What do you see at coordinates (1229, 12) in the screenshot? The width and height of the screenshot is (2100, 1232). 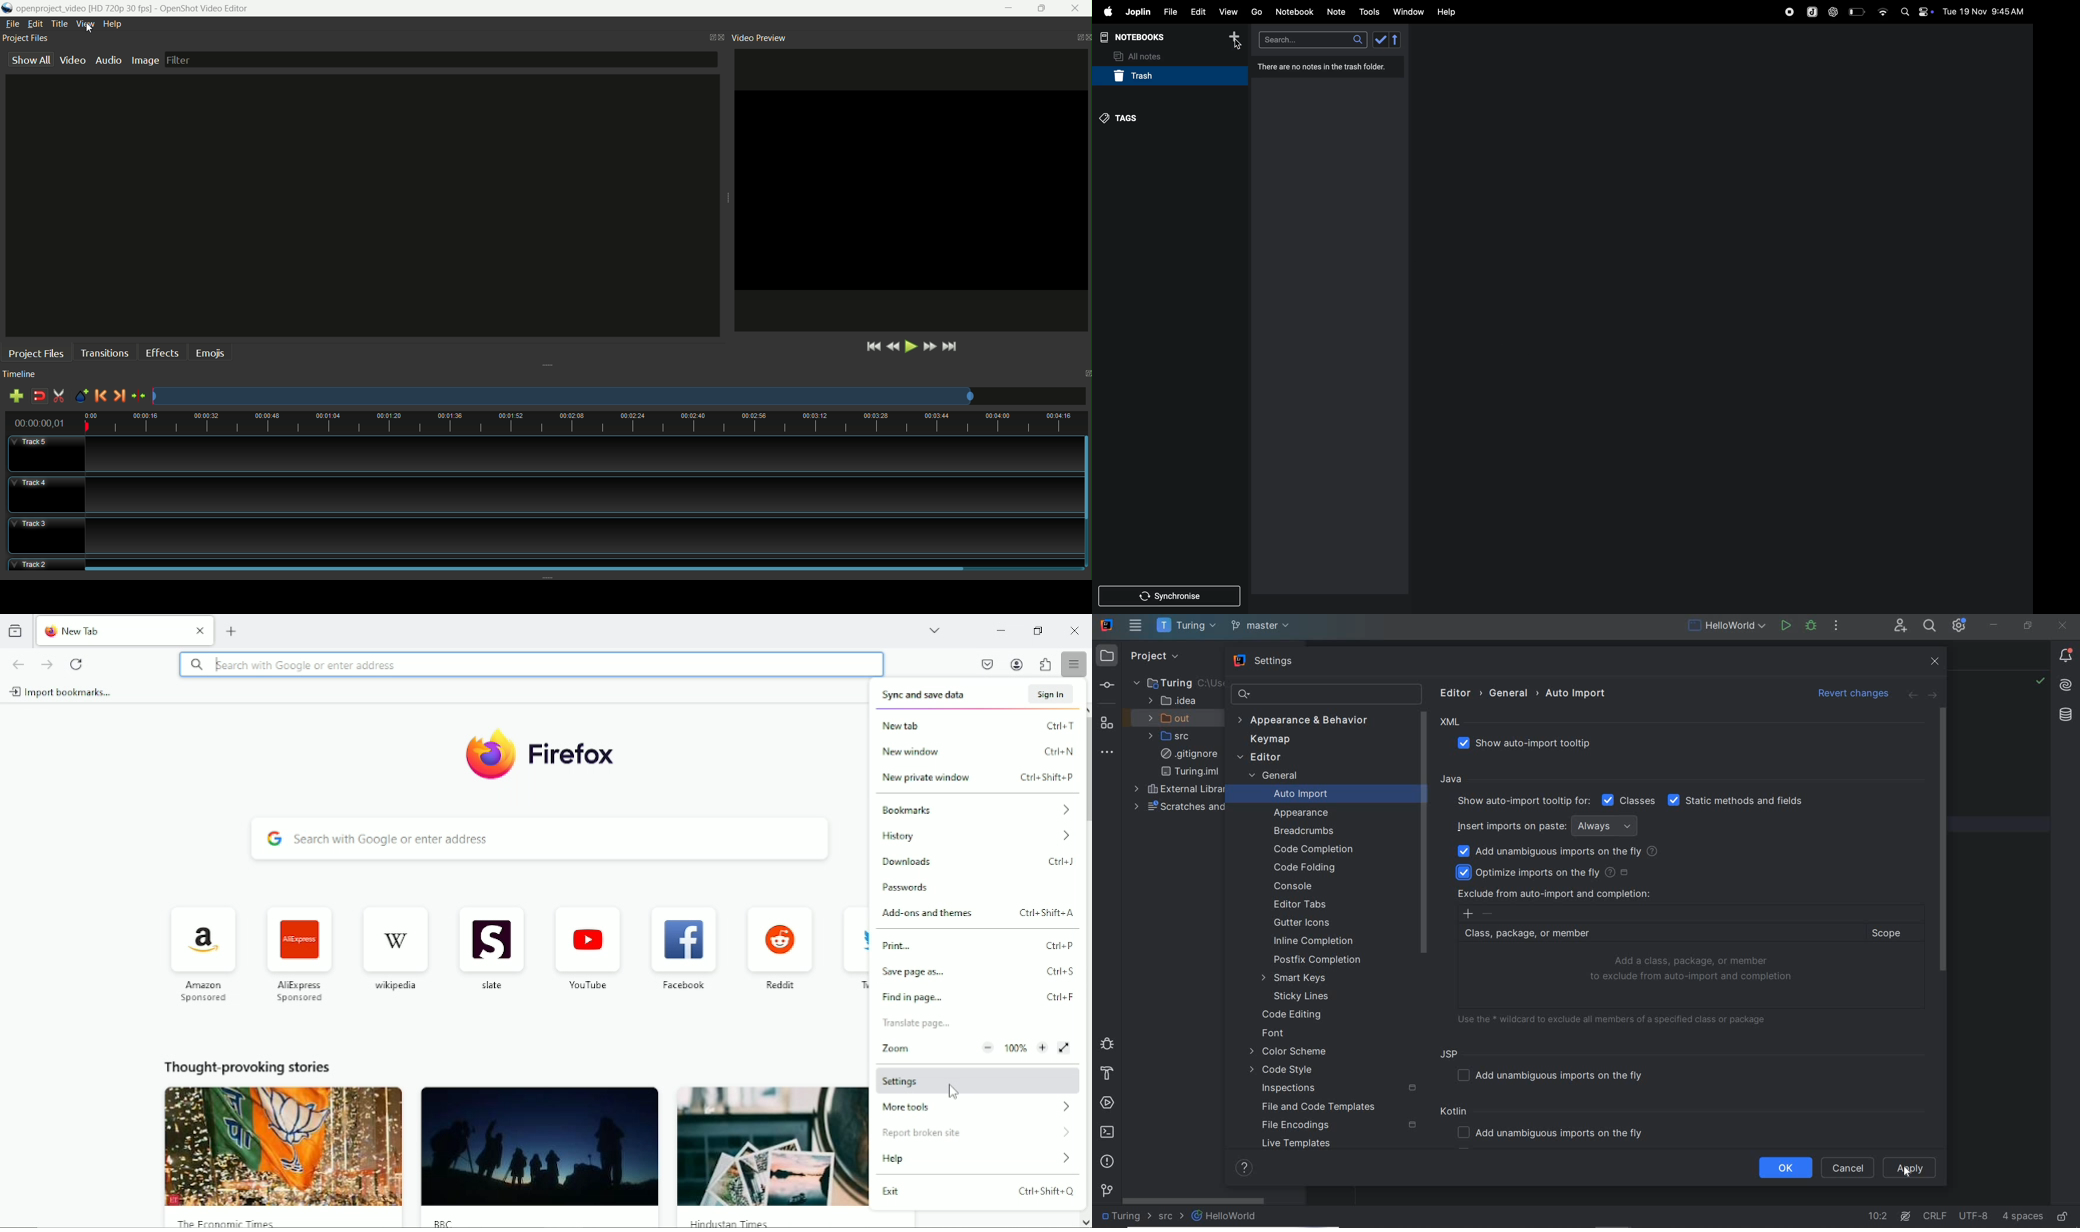 I see `view` at bounding box center [1229, 12].